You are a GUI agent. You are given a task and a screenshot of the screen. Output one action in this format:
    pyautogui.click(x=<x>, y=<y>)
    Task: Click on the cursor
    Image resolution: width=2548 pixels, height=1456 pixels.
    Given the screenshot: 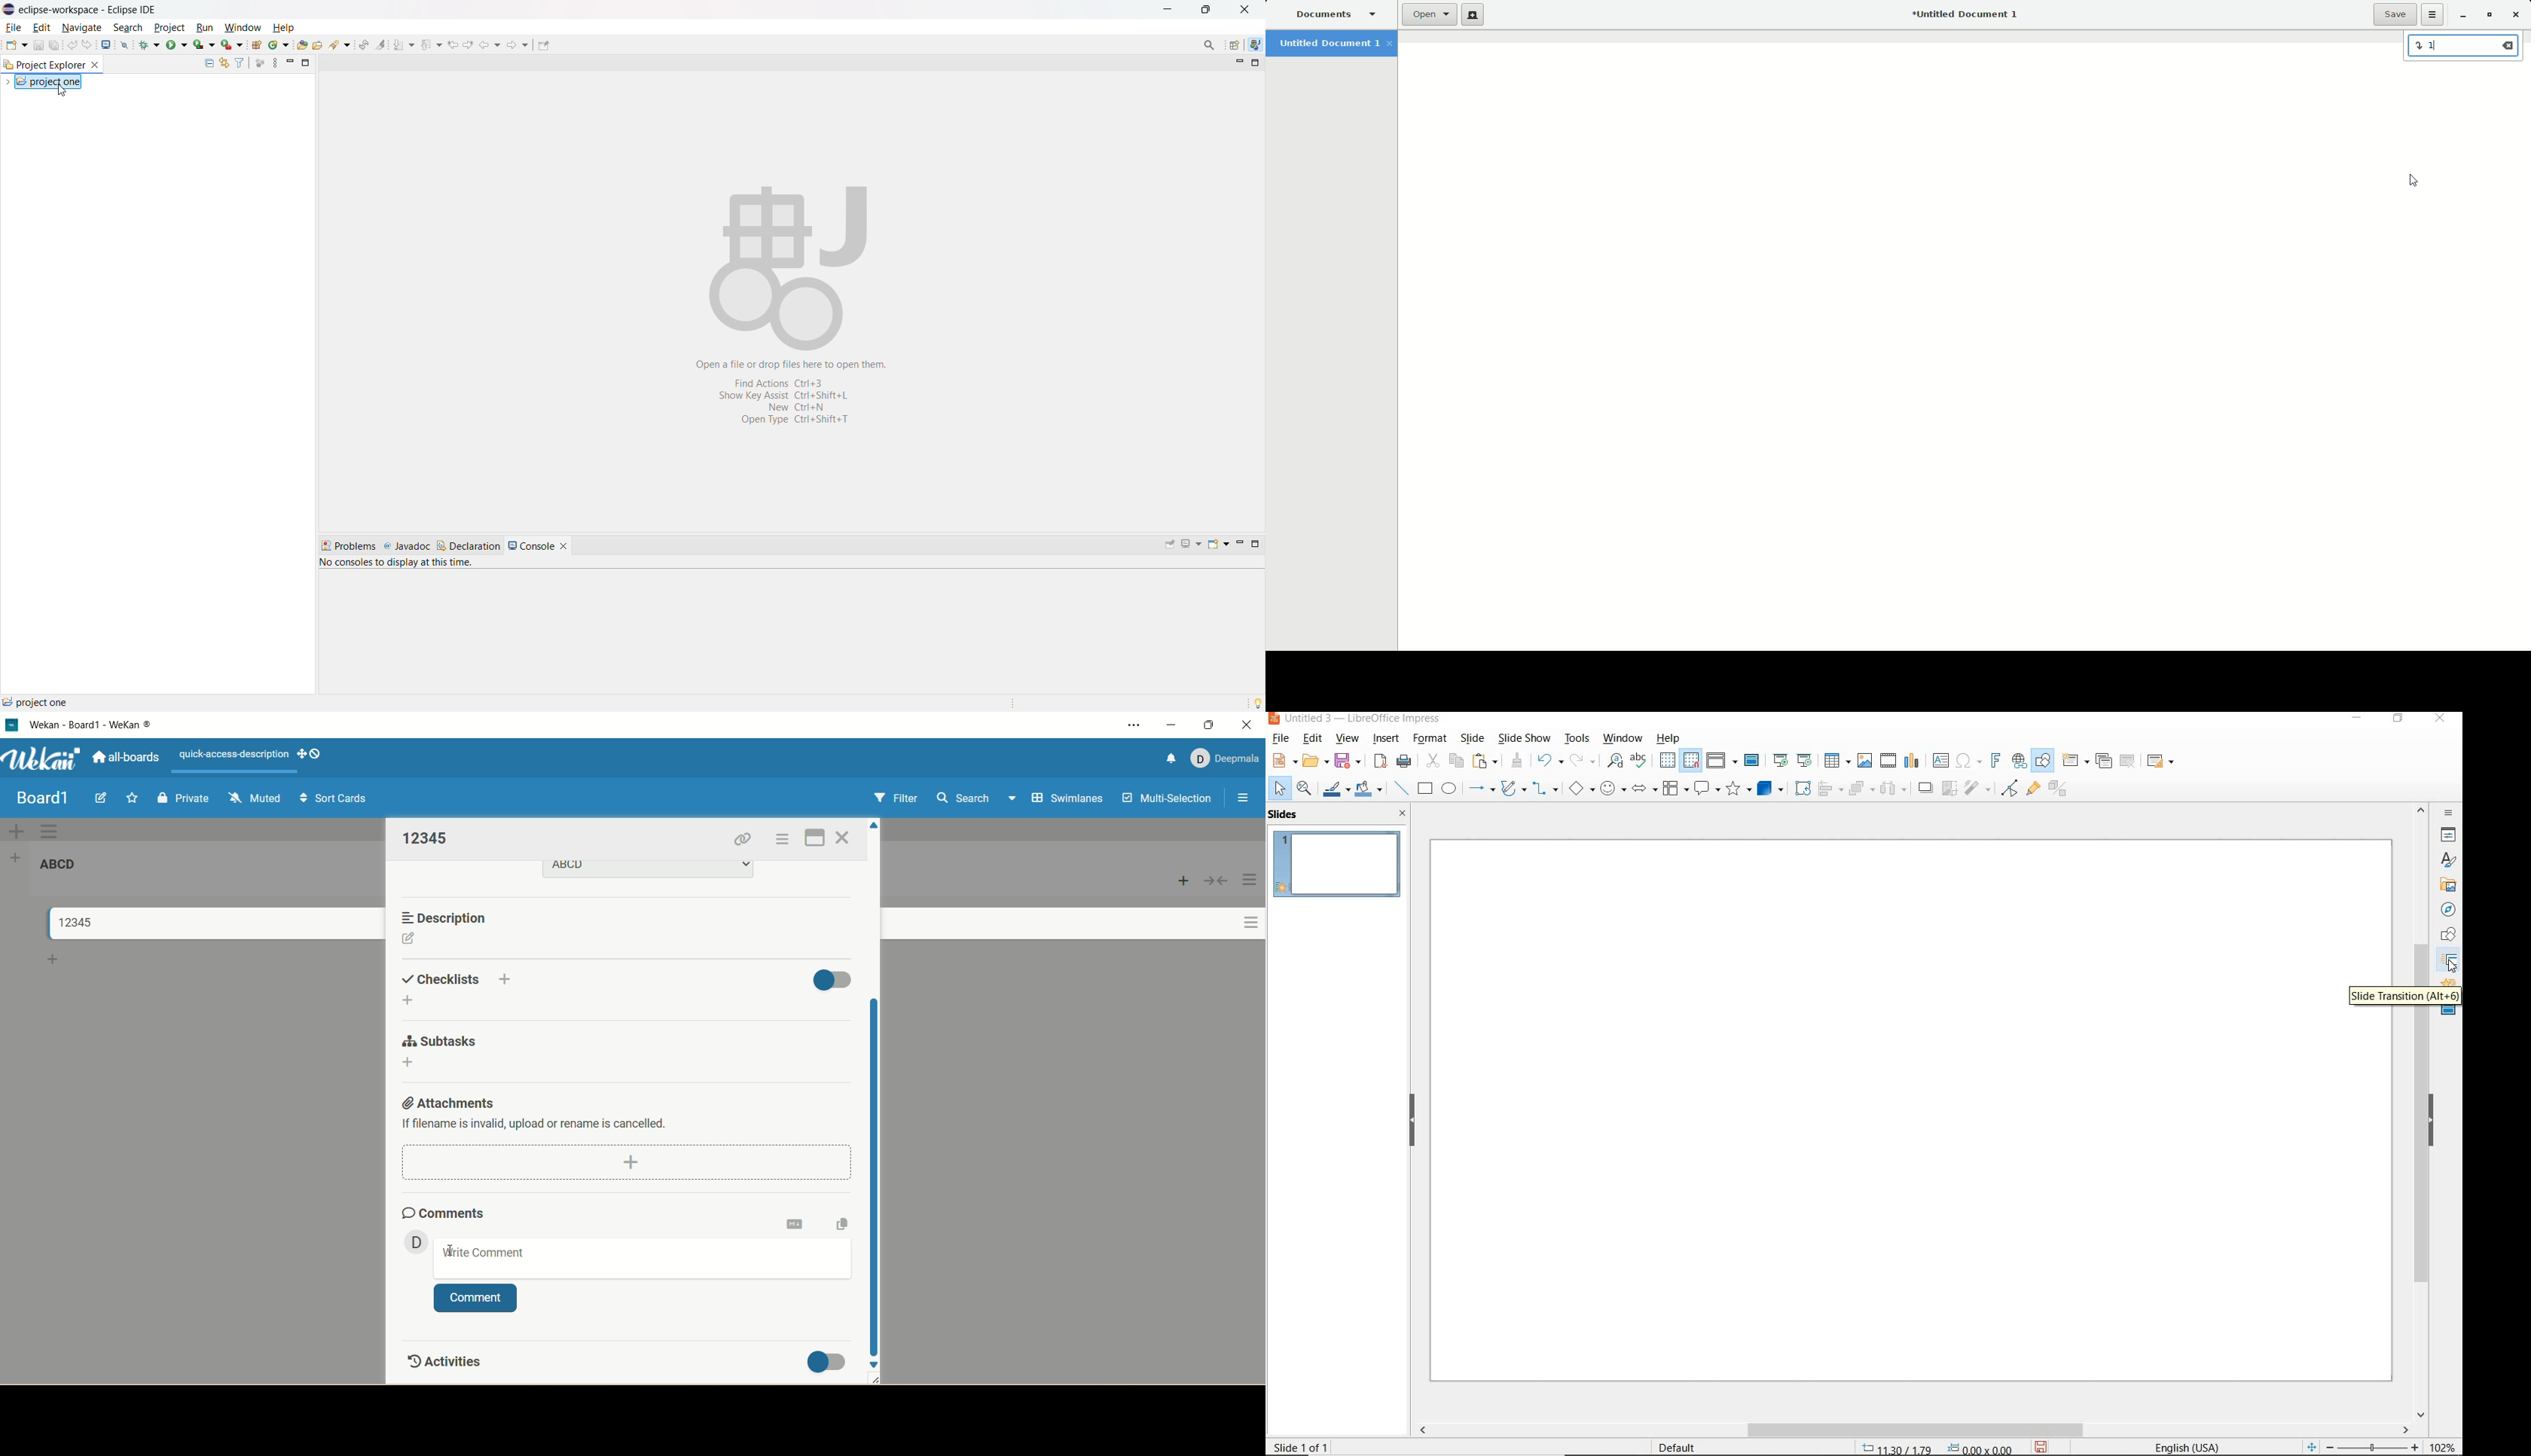 What is the action you would take?
    pyautogui.click(x=453, y=1250)
    